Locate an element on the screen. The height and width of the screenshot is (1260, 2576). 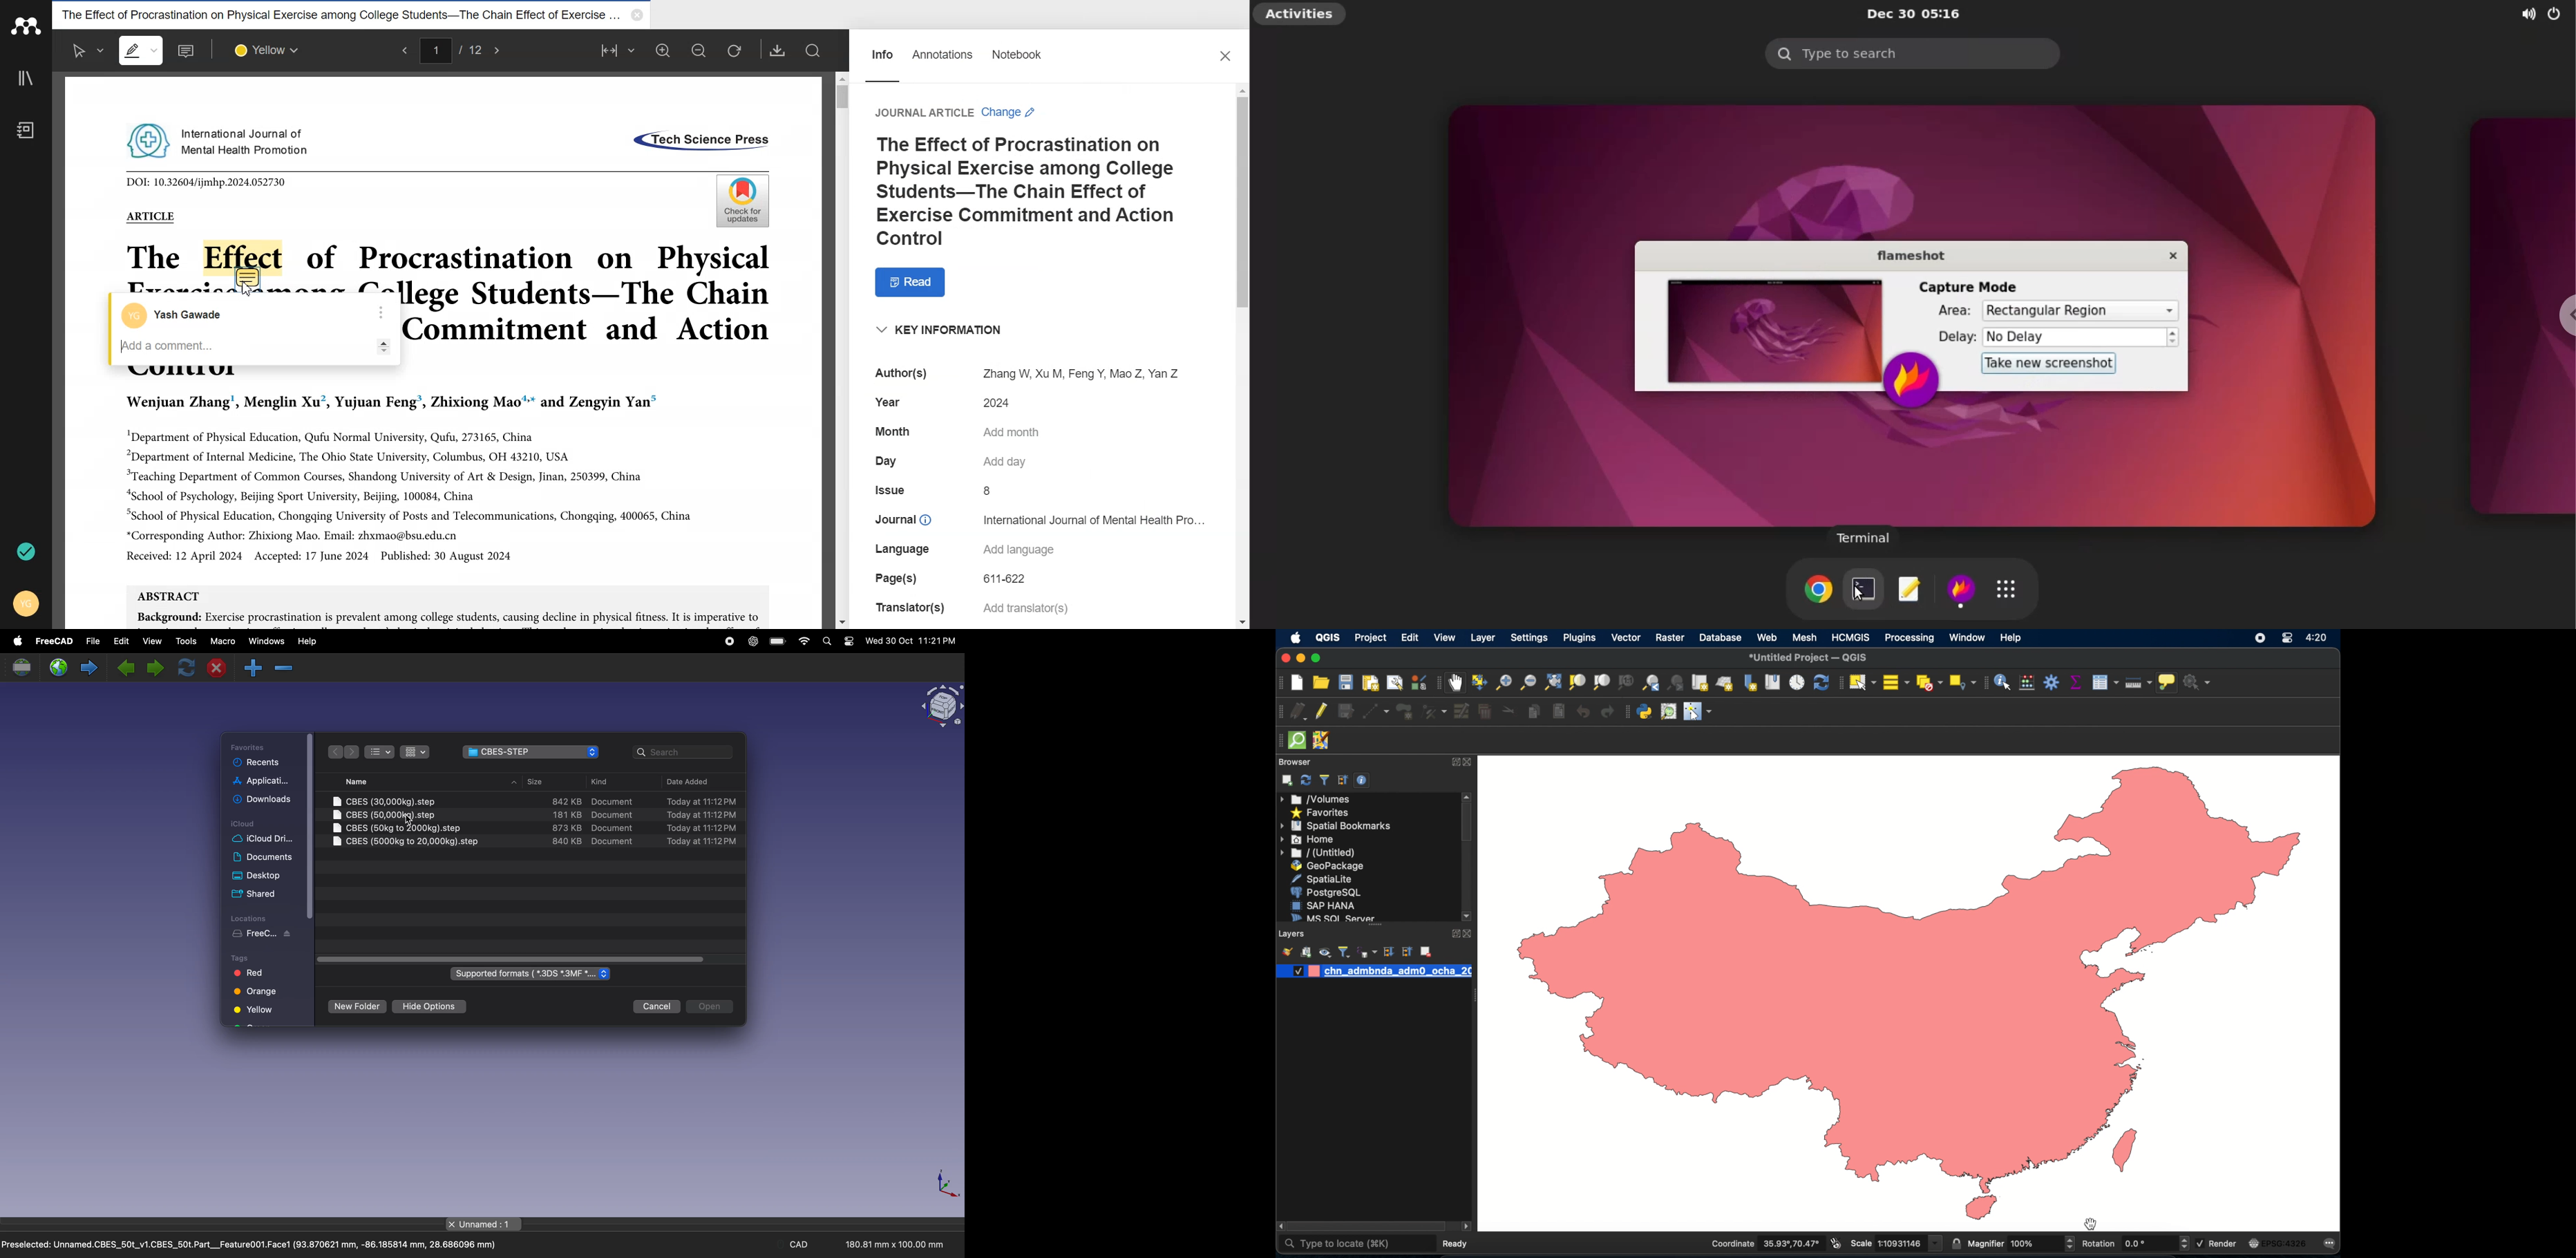
desktop is located at coordinates (258, 877).